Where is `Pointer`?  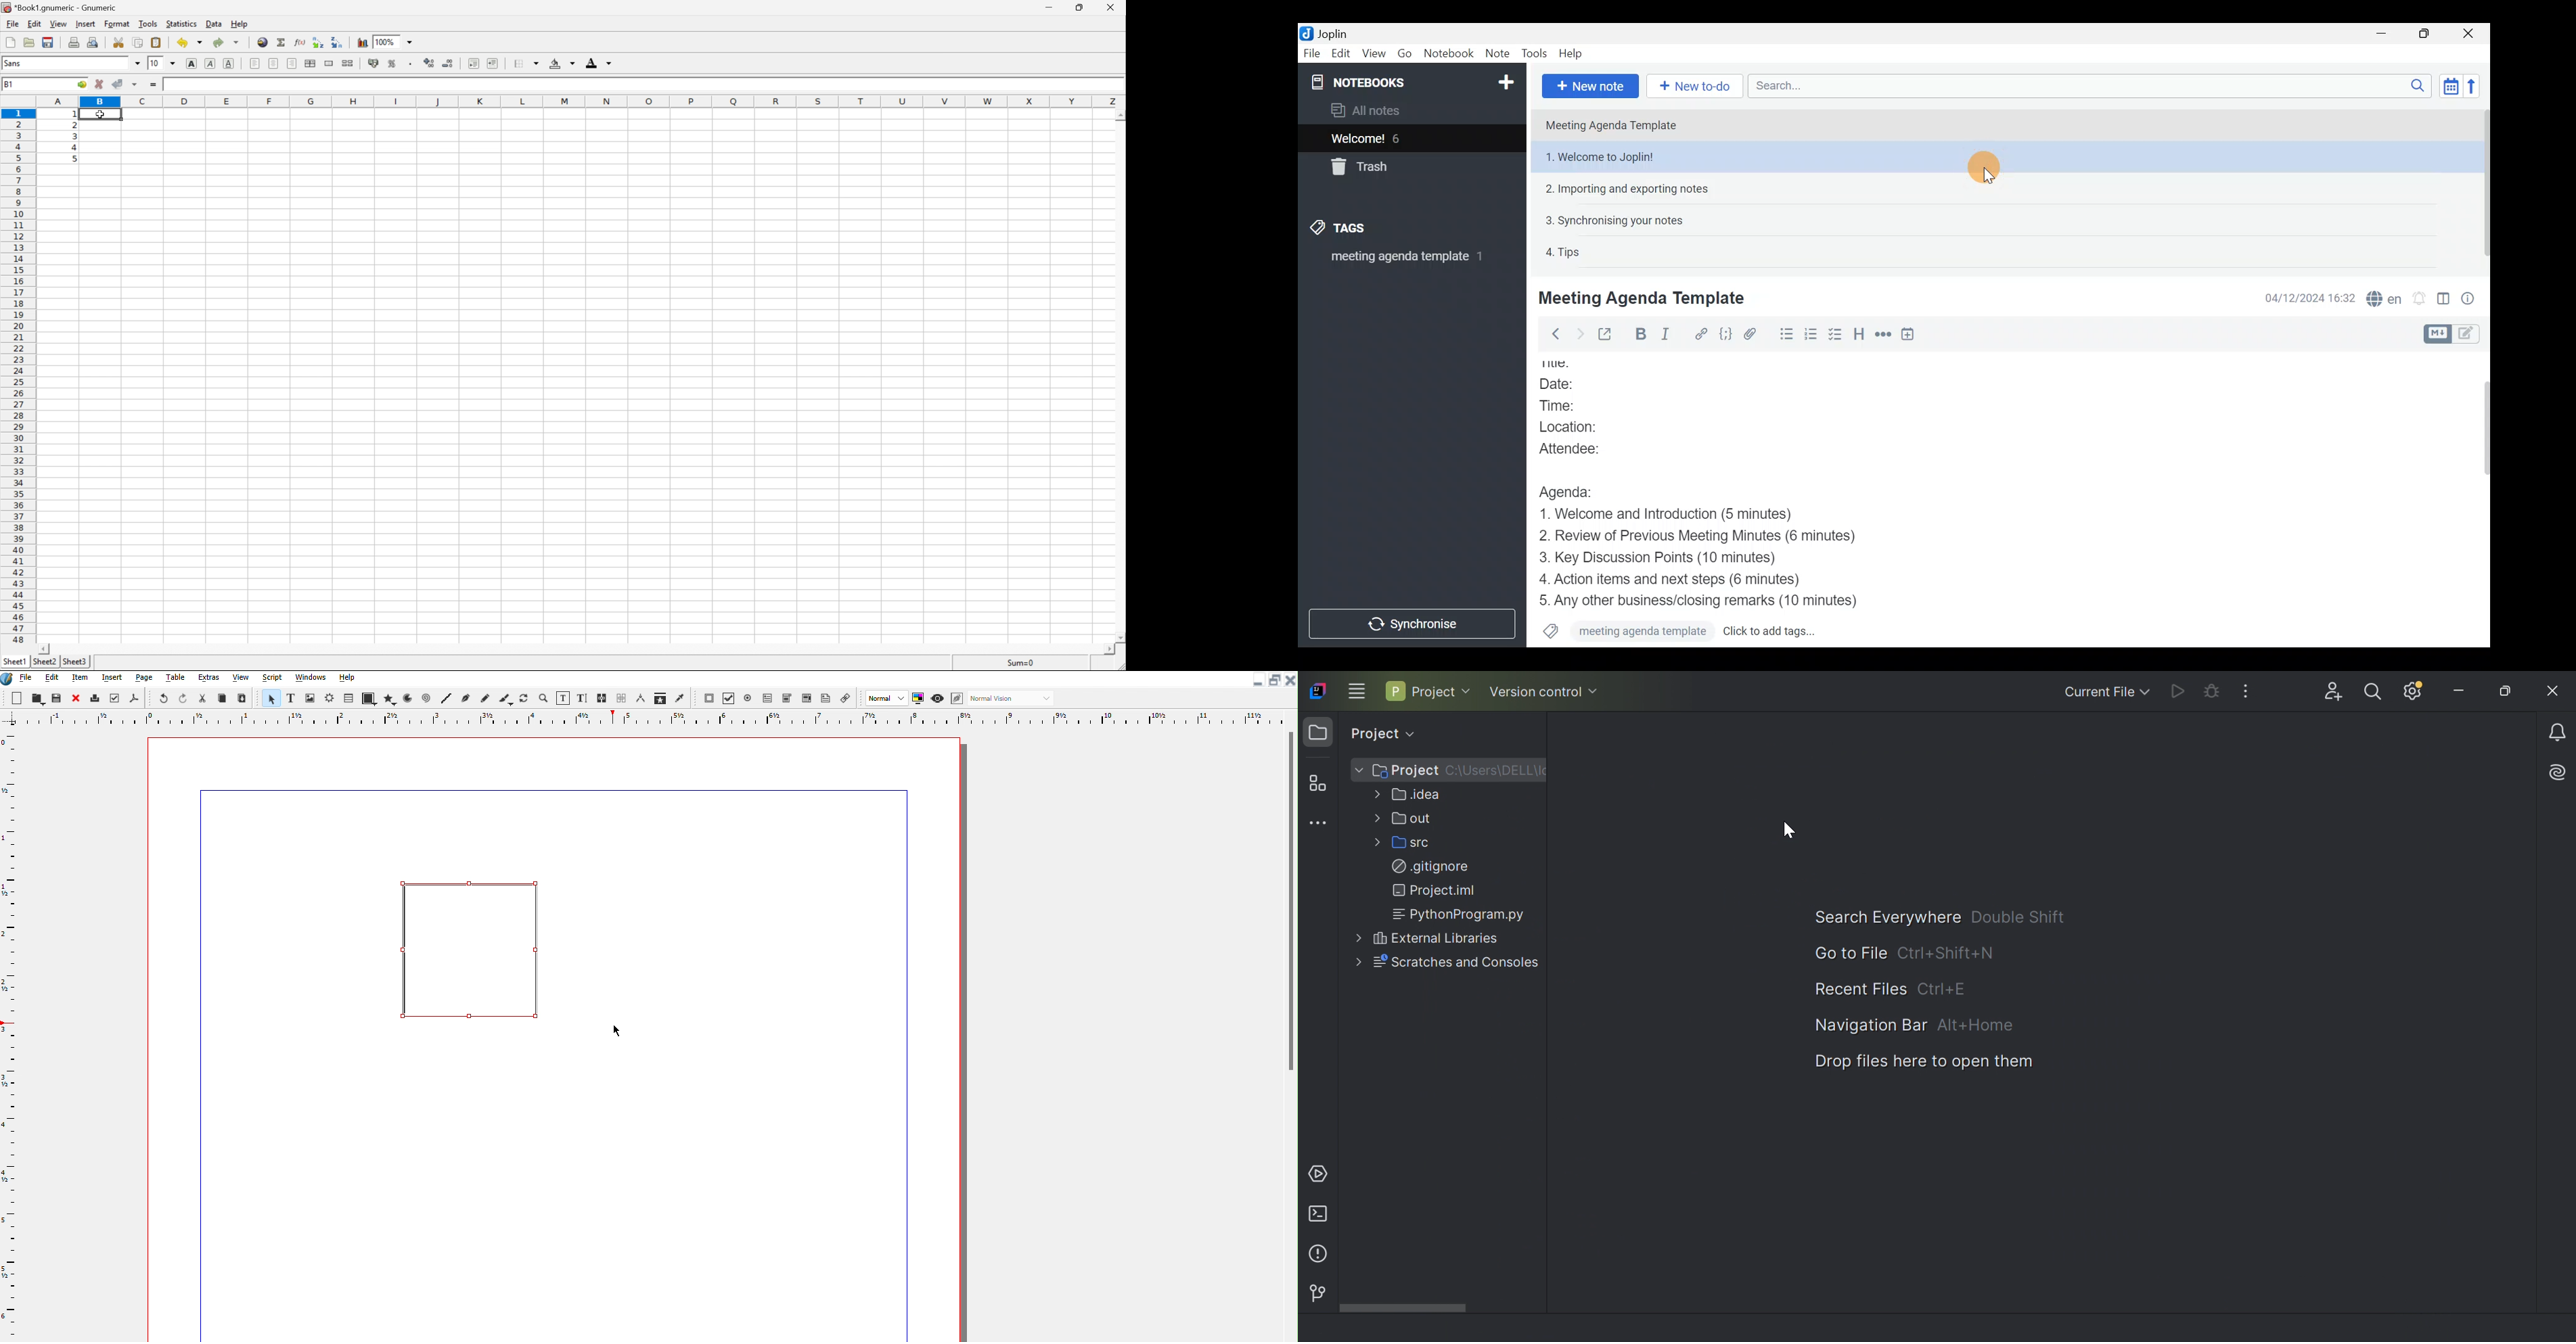
Pointer is located at coordinates (270, 697).